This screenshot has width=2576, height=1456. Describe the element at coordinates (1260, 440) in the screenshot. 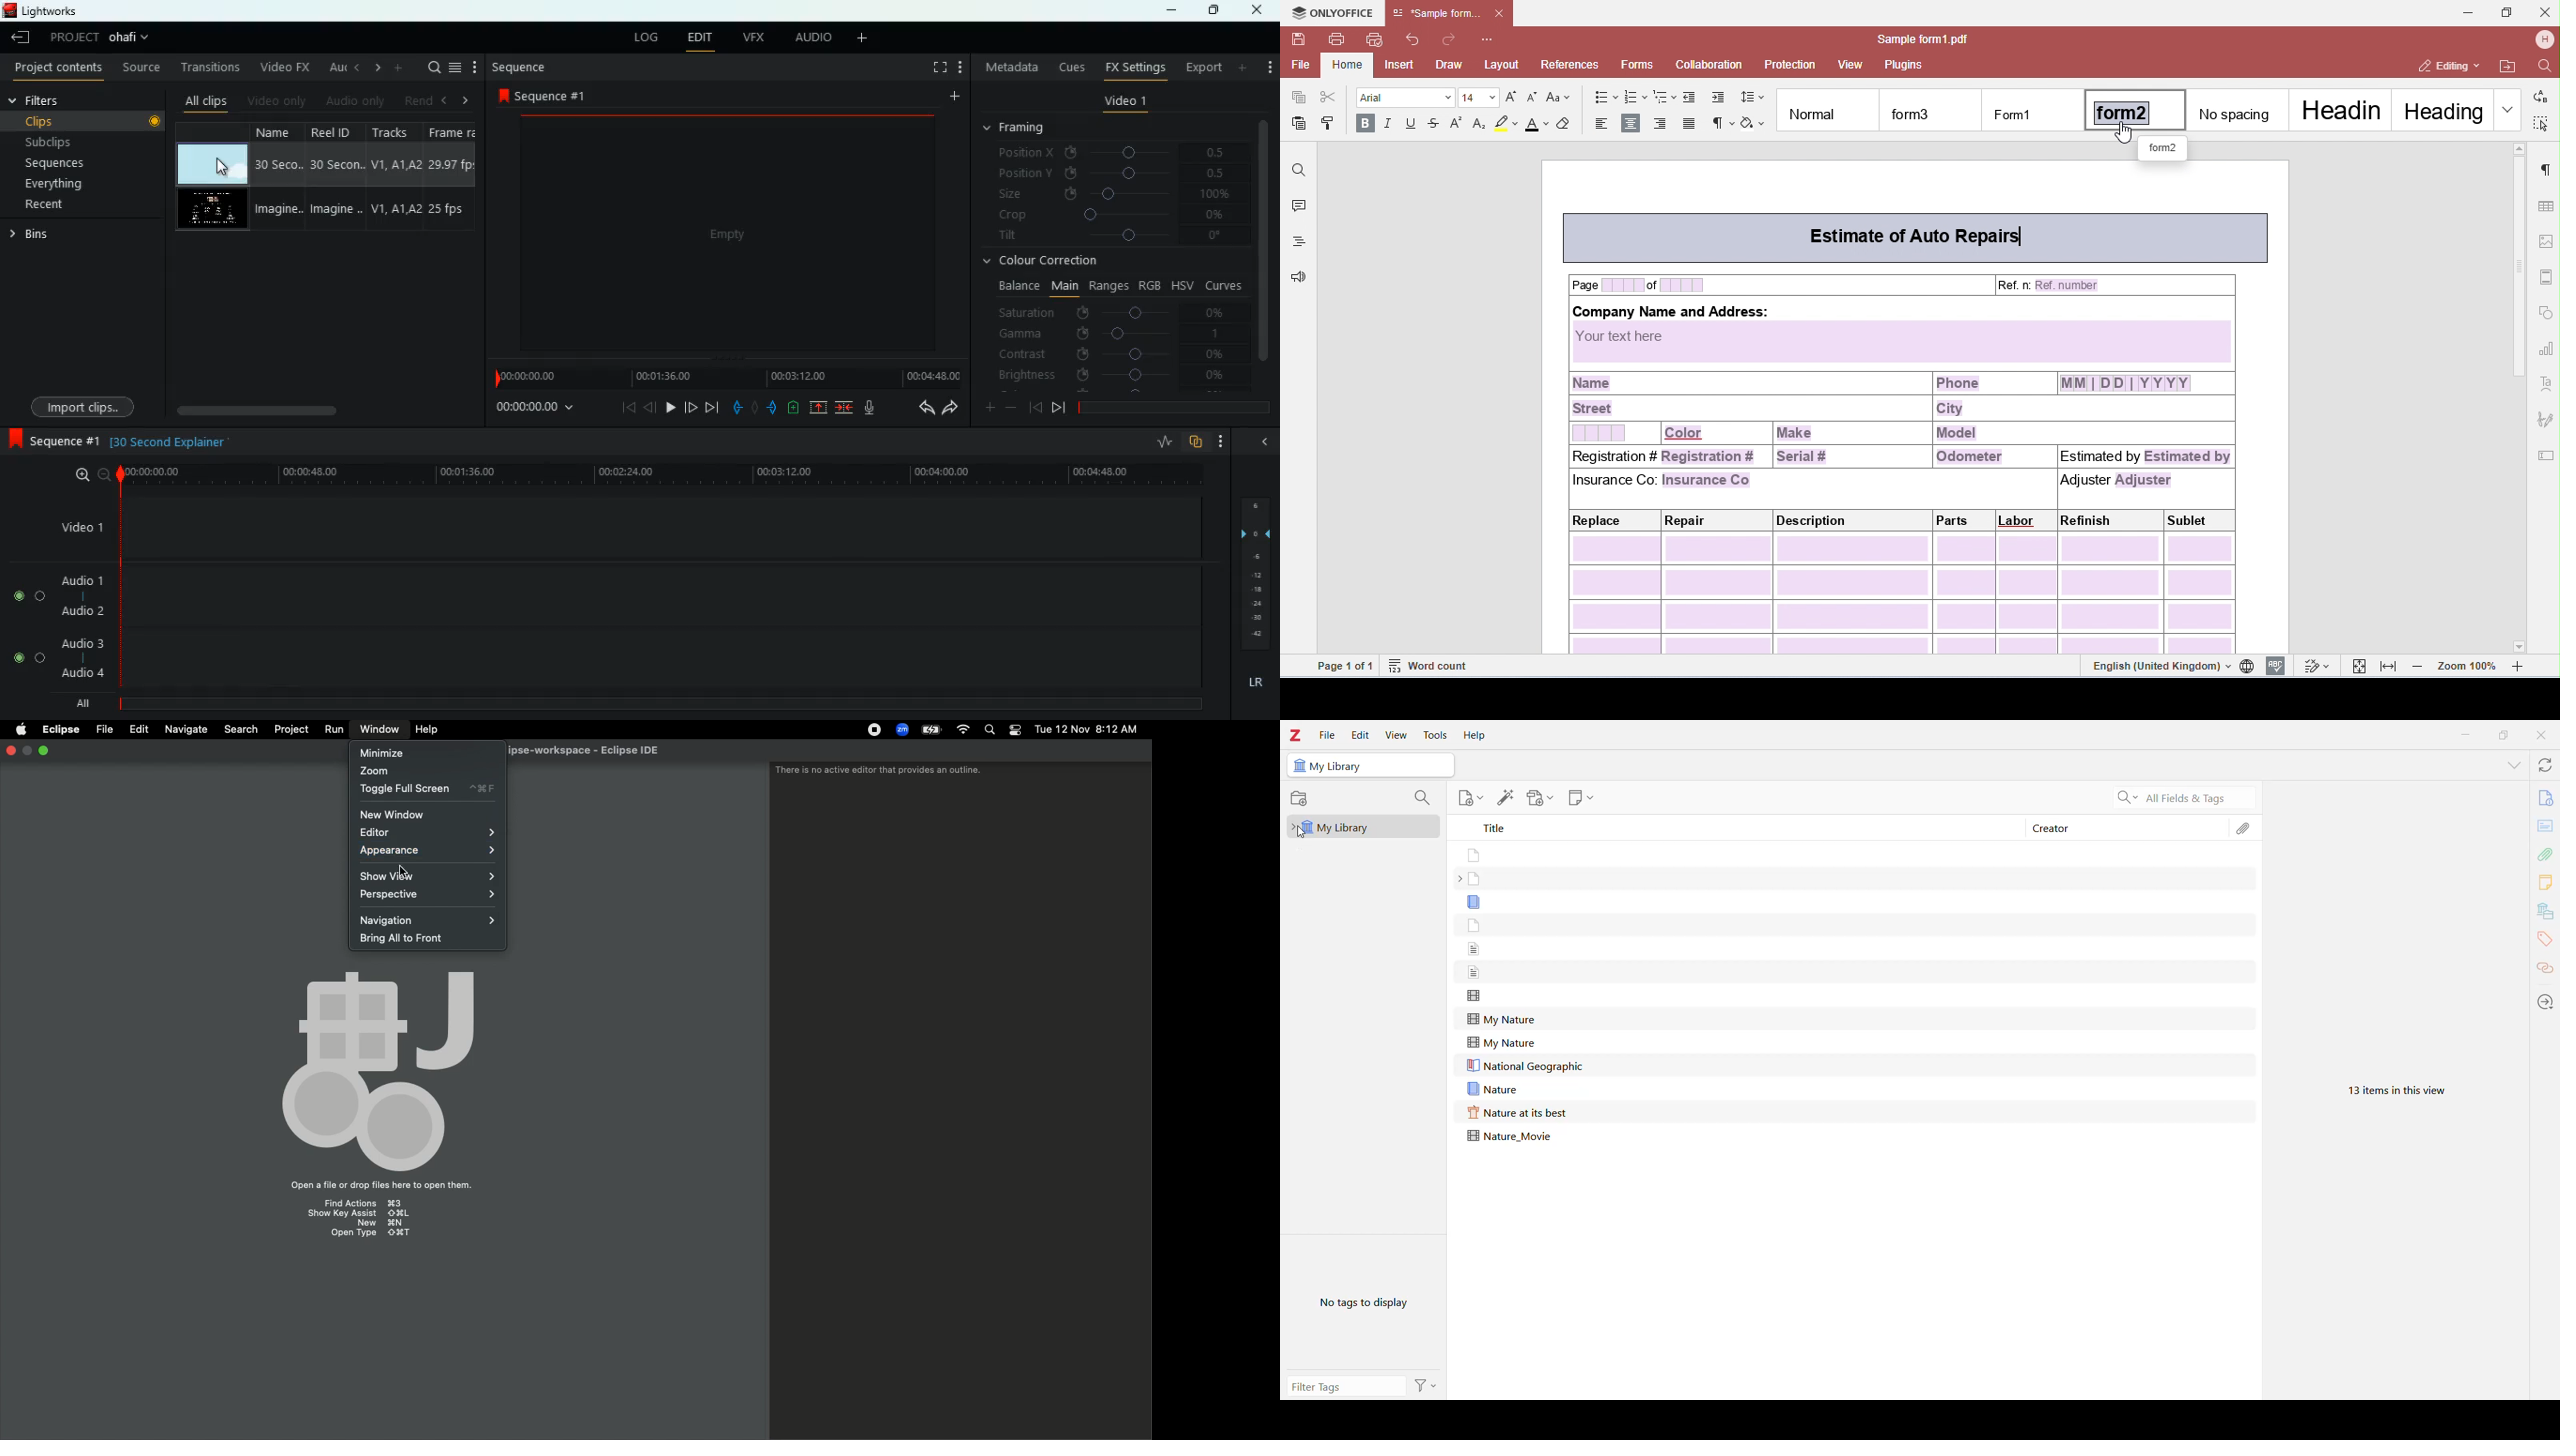

I see `hide` at that location.